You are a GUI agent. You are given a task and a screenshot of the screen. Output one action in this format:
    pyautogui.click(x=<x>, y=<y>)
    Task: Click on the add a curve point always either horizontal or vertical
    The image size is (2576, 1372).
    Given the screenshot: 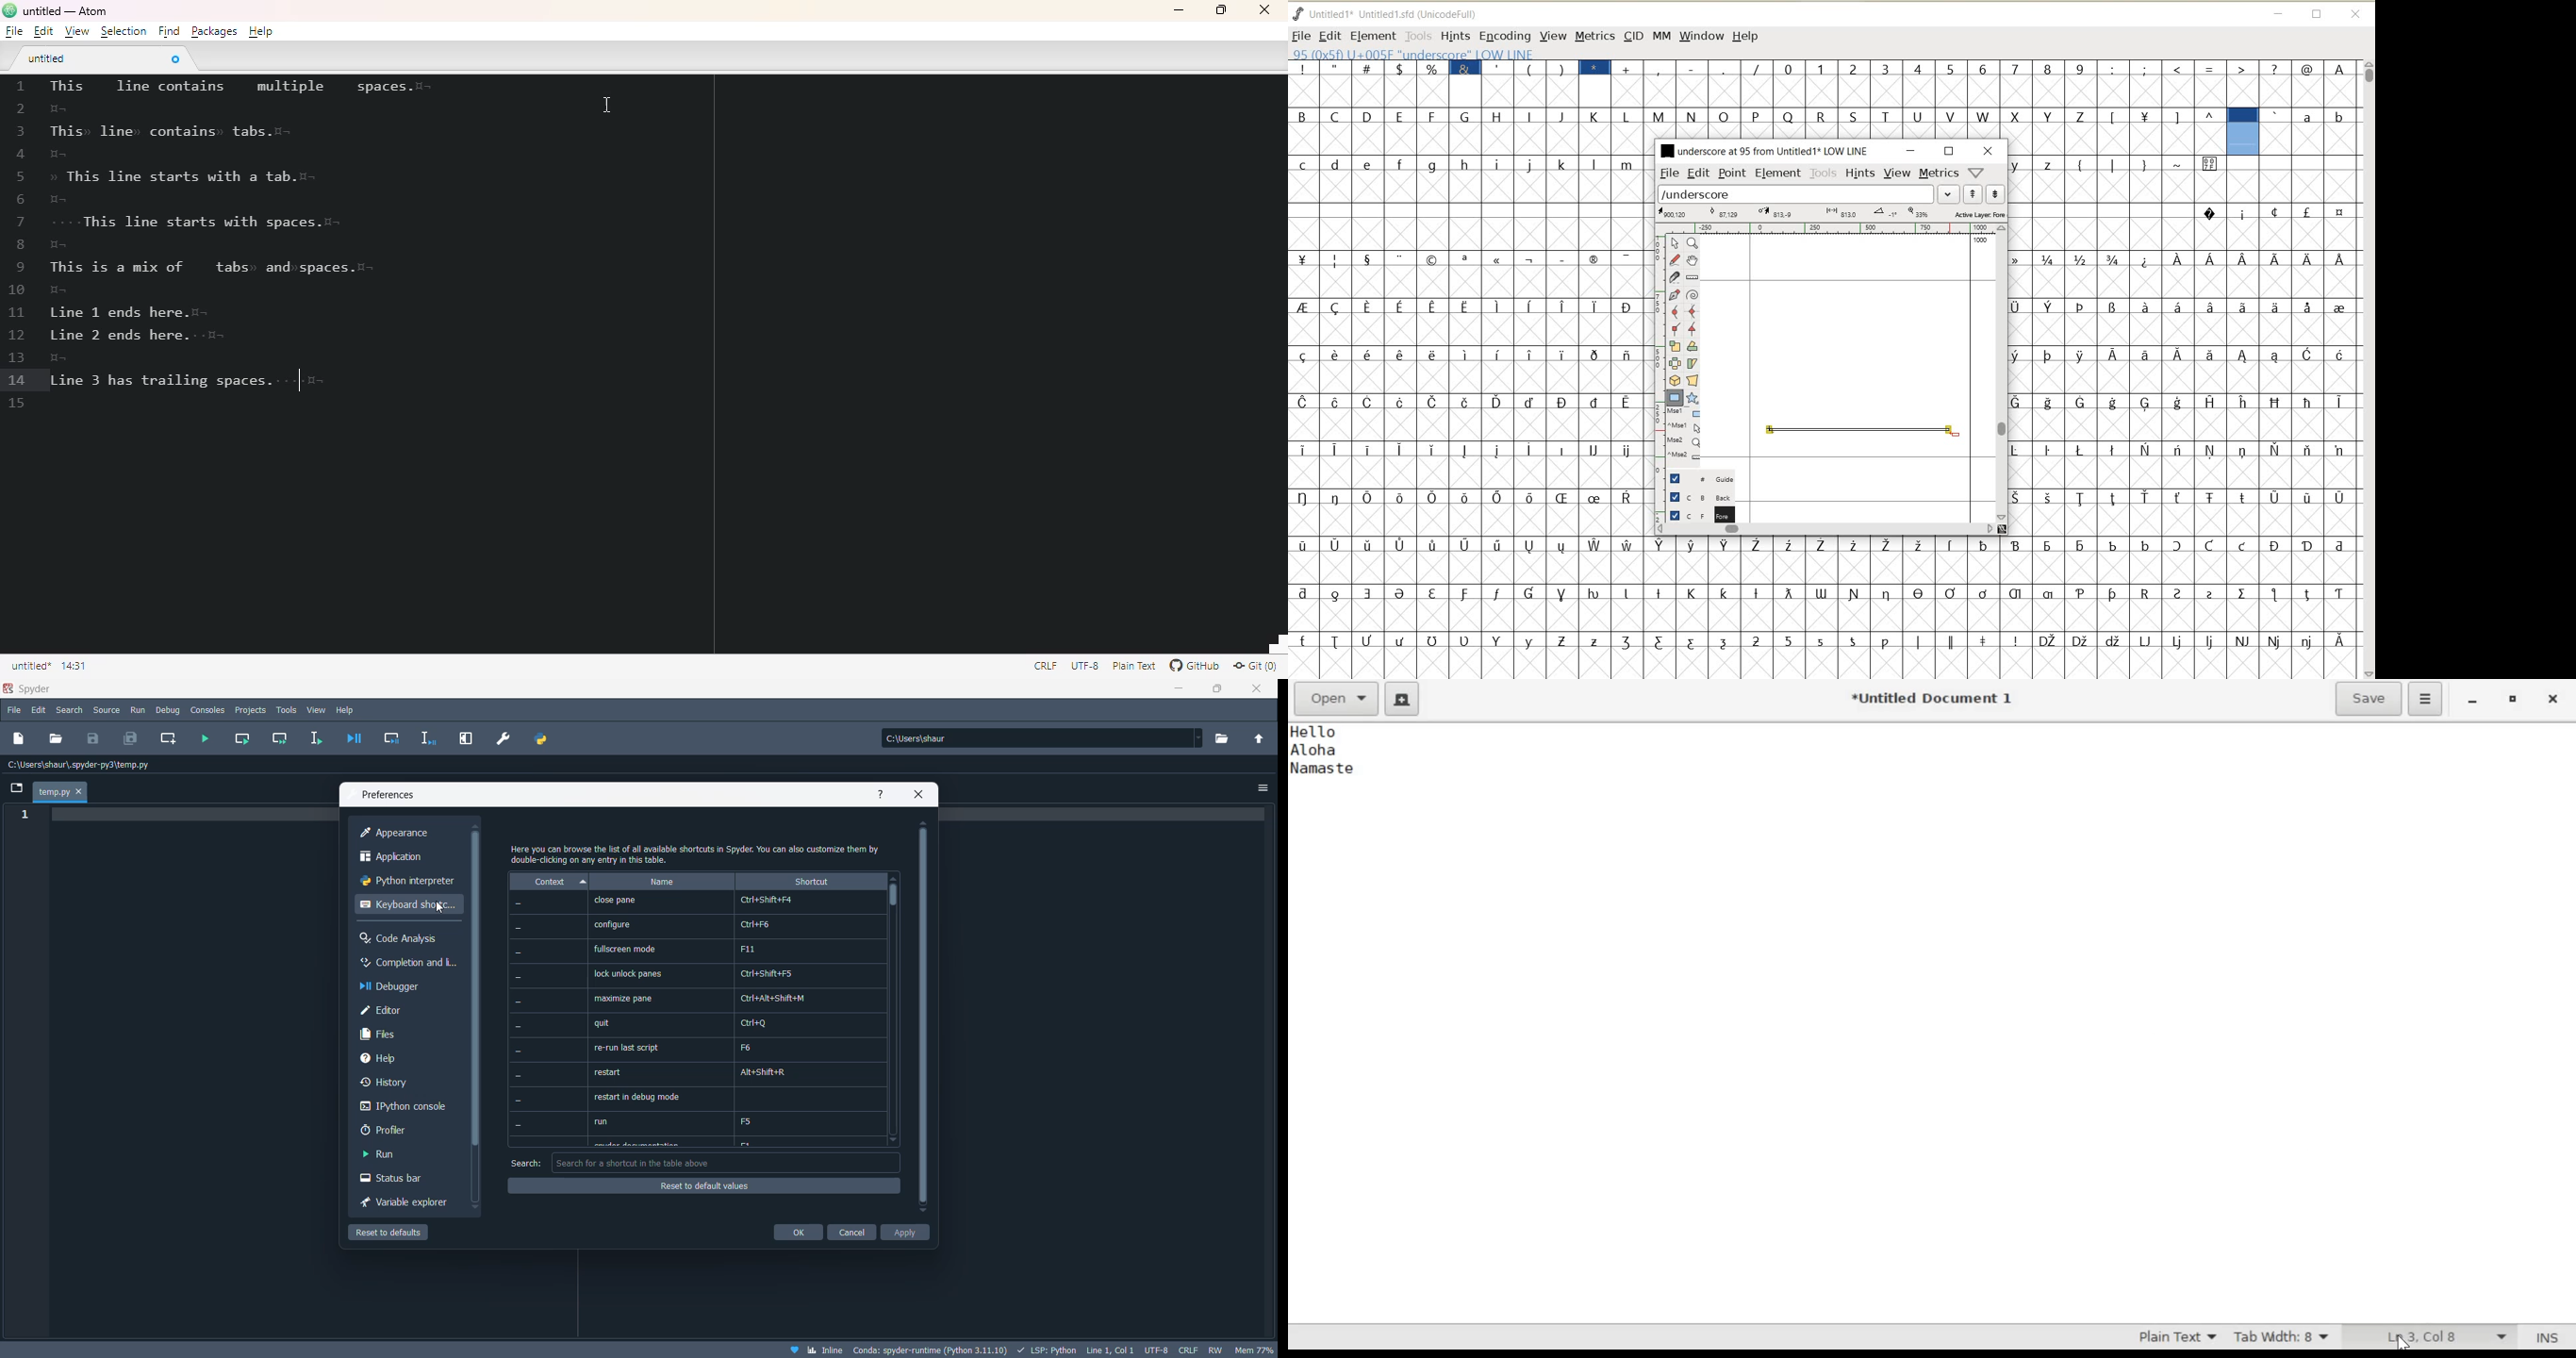 What is the action you would take?
    pyautogui.click(x=1693, y=310)
    